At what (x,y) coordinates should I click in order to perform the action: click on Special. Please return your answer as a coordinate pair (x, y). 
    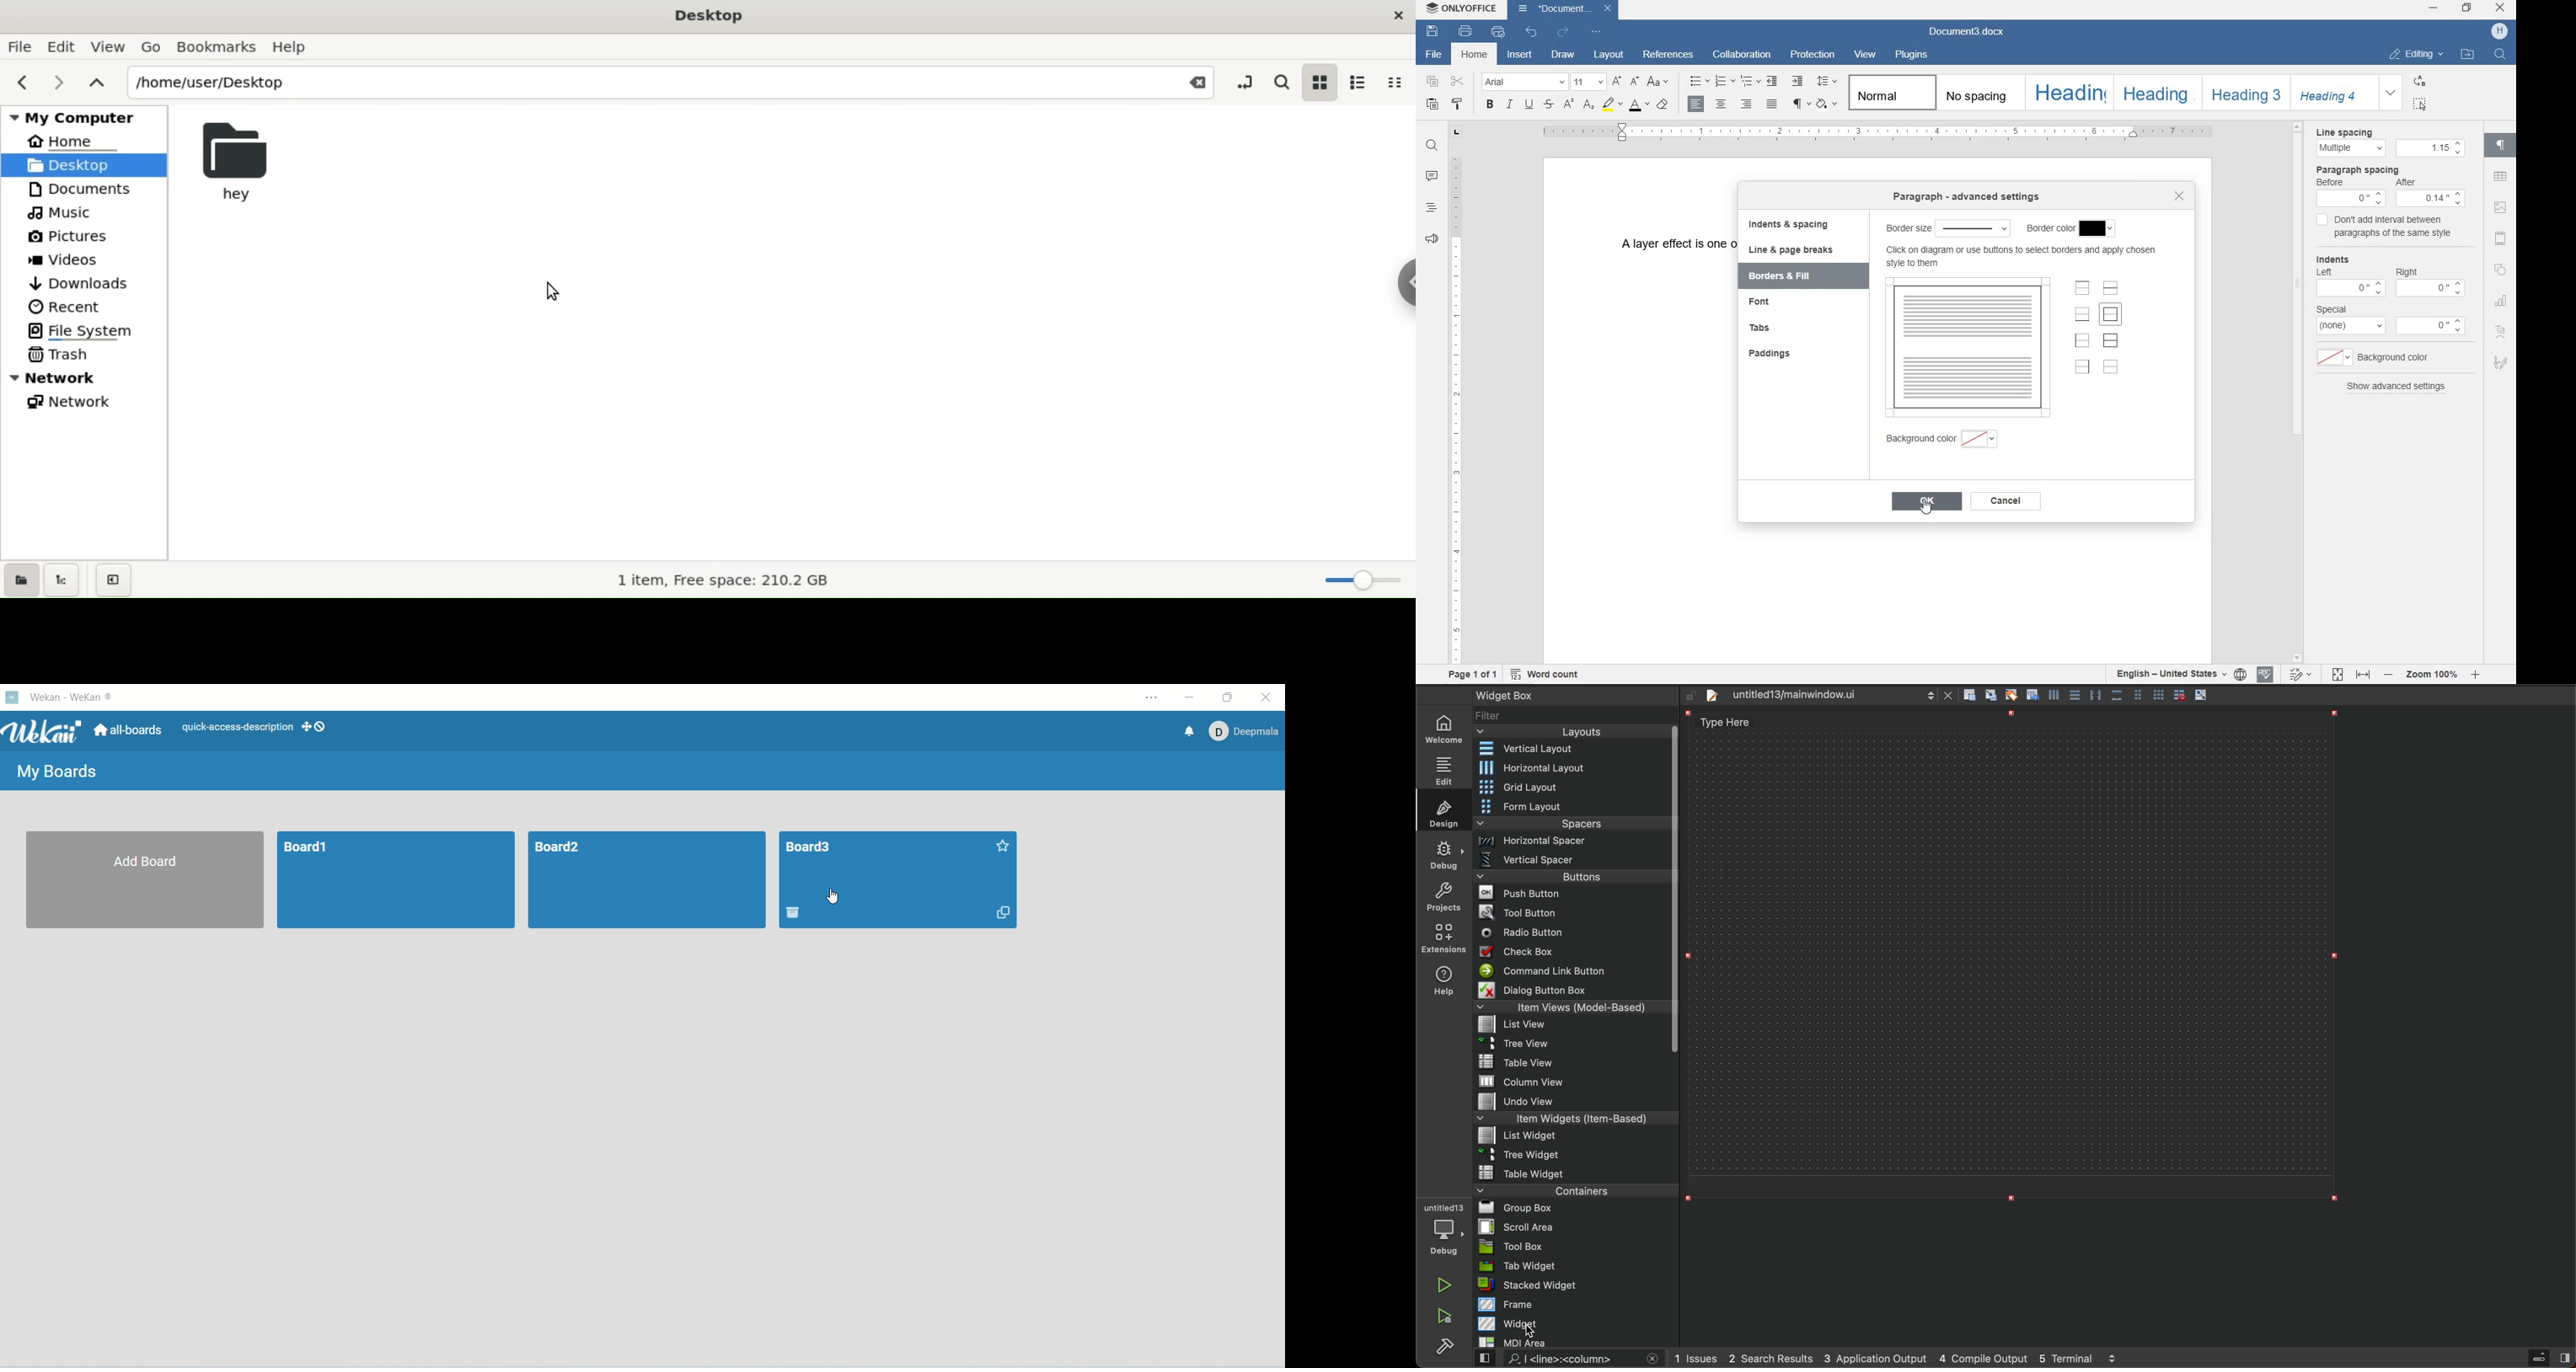
    Looking at the image, I should click on (2351, 318).